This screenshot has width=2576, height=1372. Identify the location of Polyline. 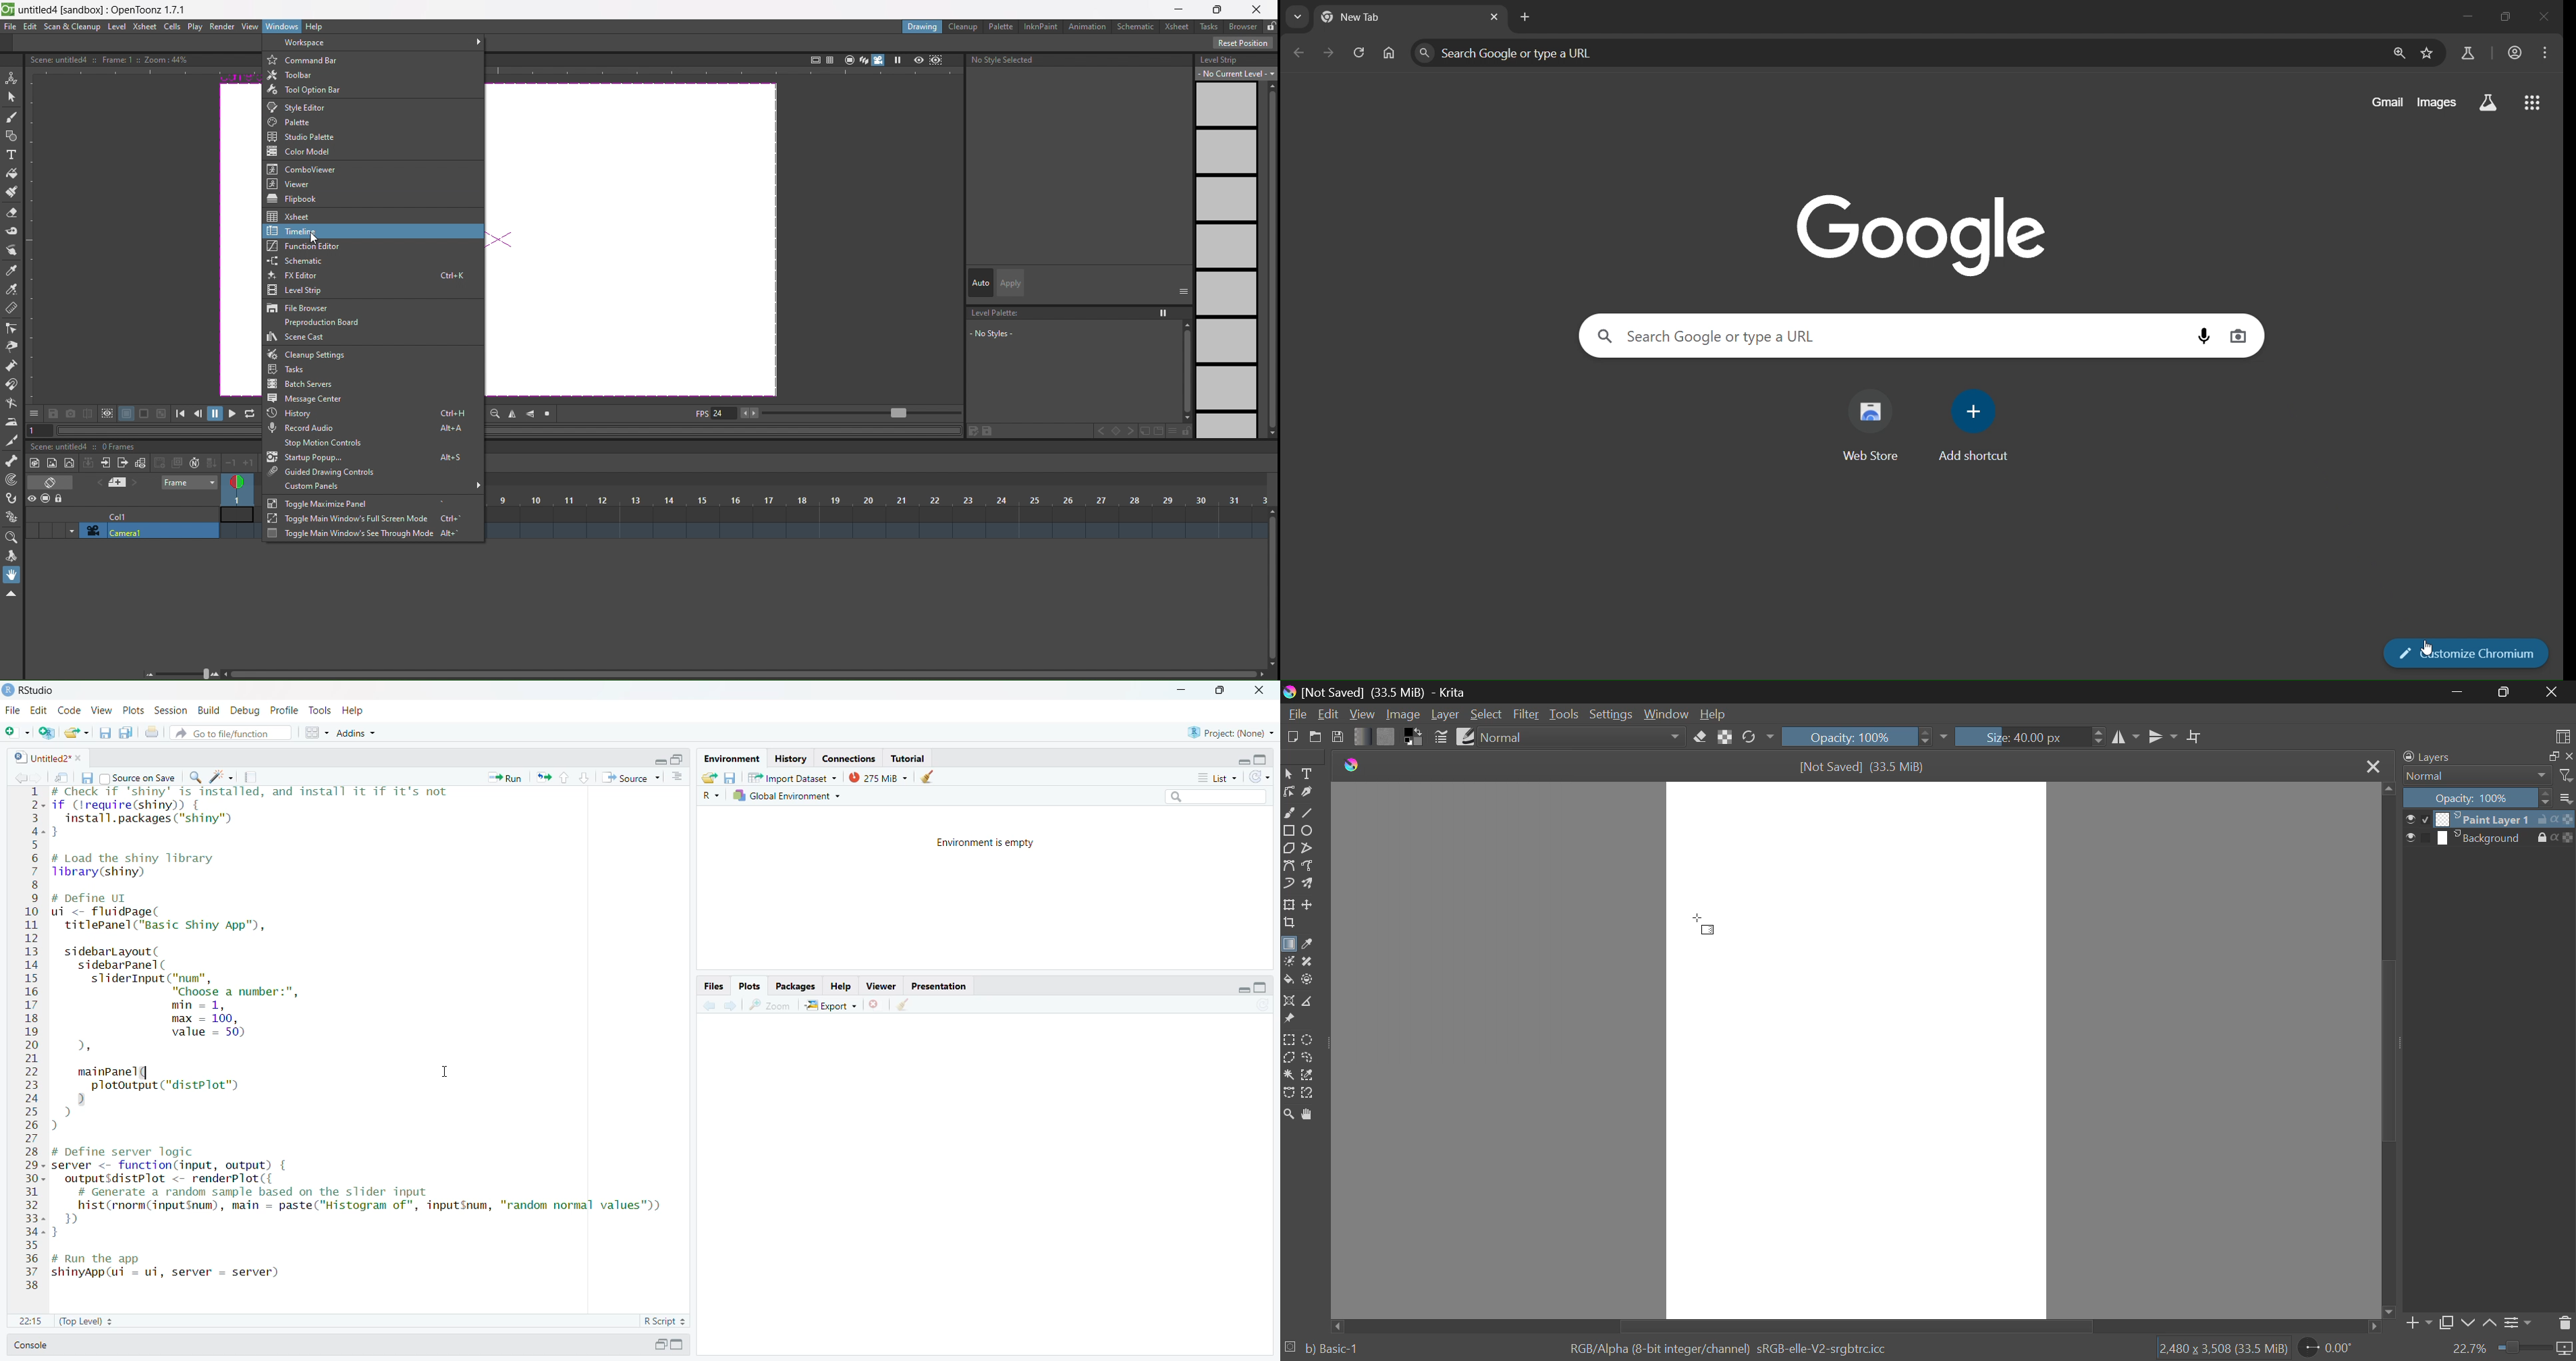
(1306, 847).